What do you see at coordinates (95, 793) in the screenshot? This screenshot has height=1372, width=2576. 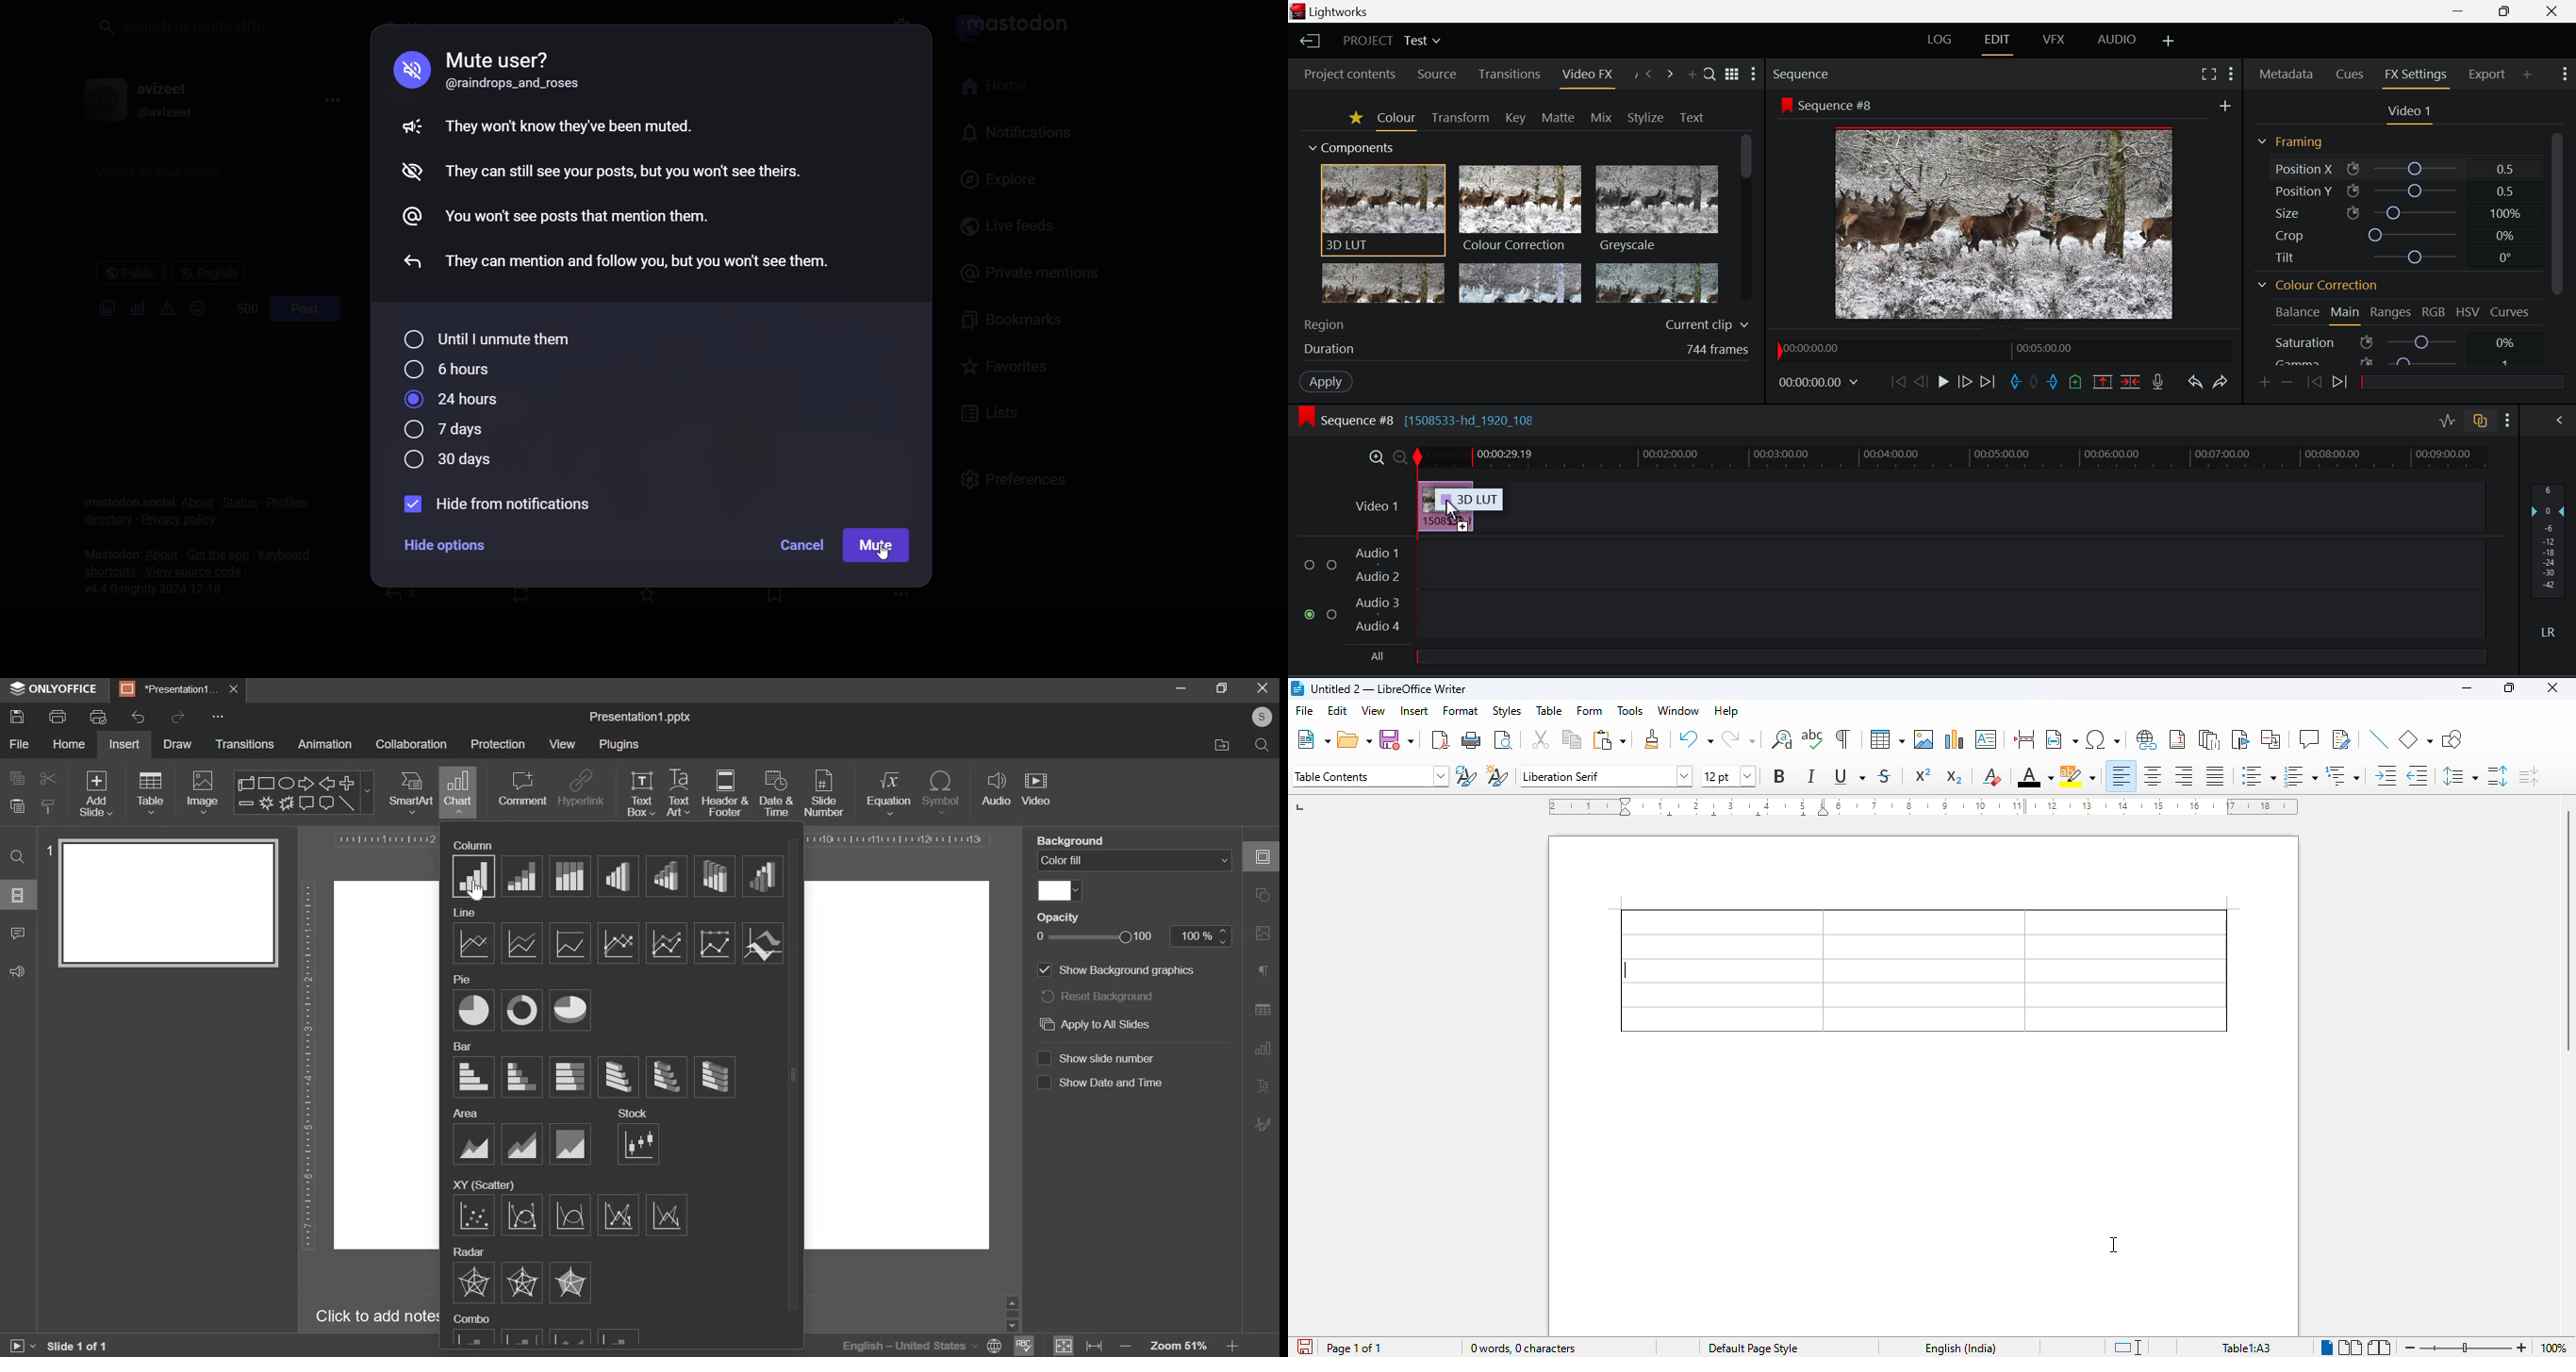 I see `add slide` at bounding box center [95, 793].